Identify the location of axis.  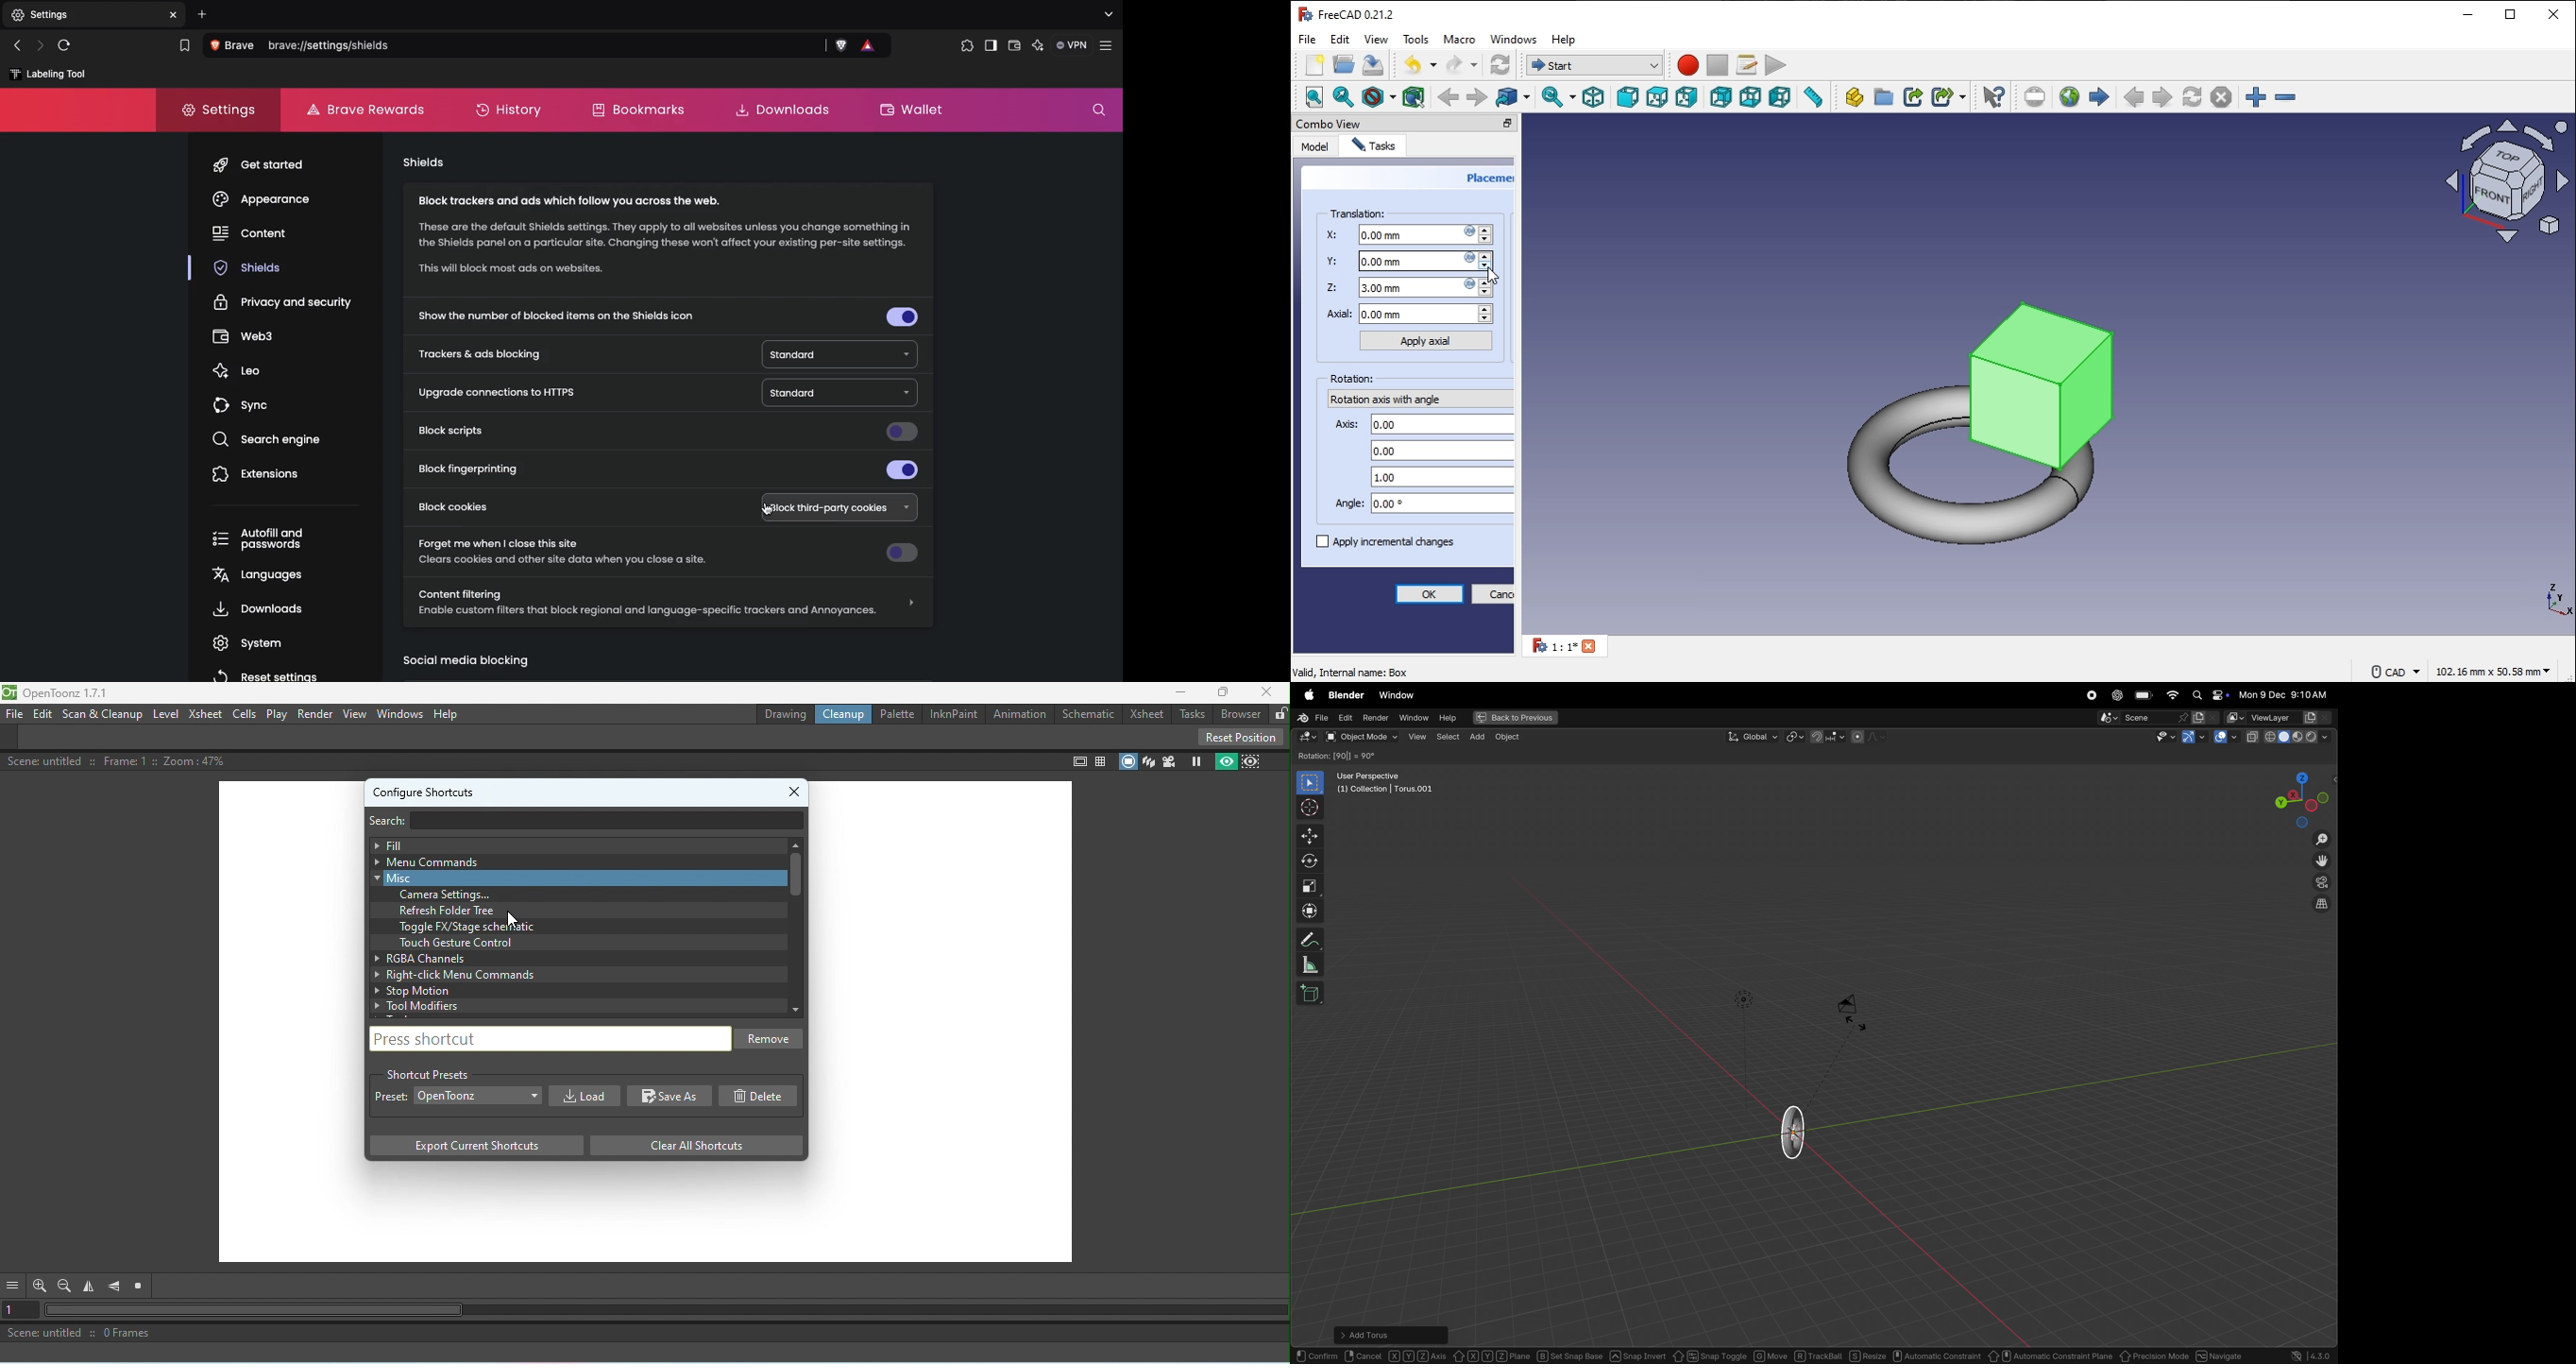
(1443, 450).